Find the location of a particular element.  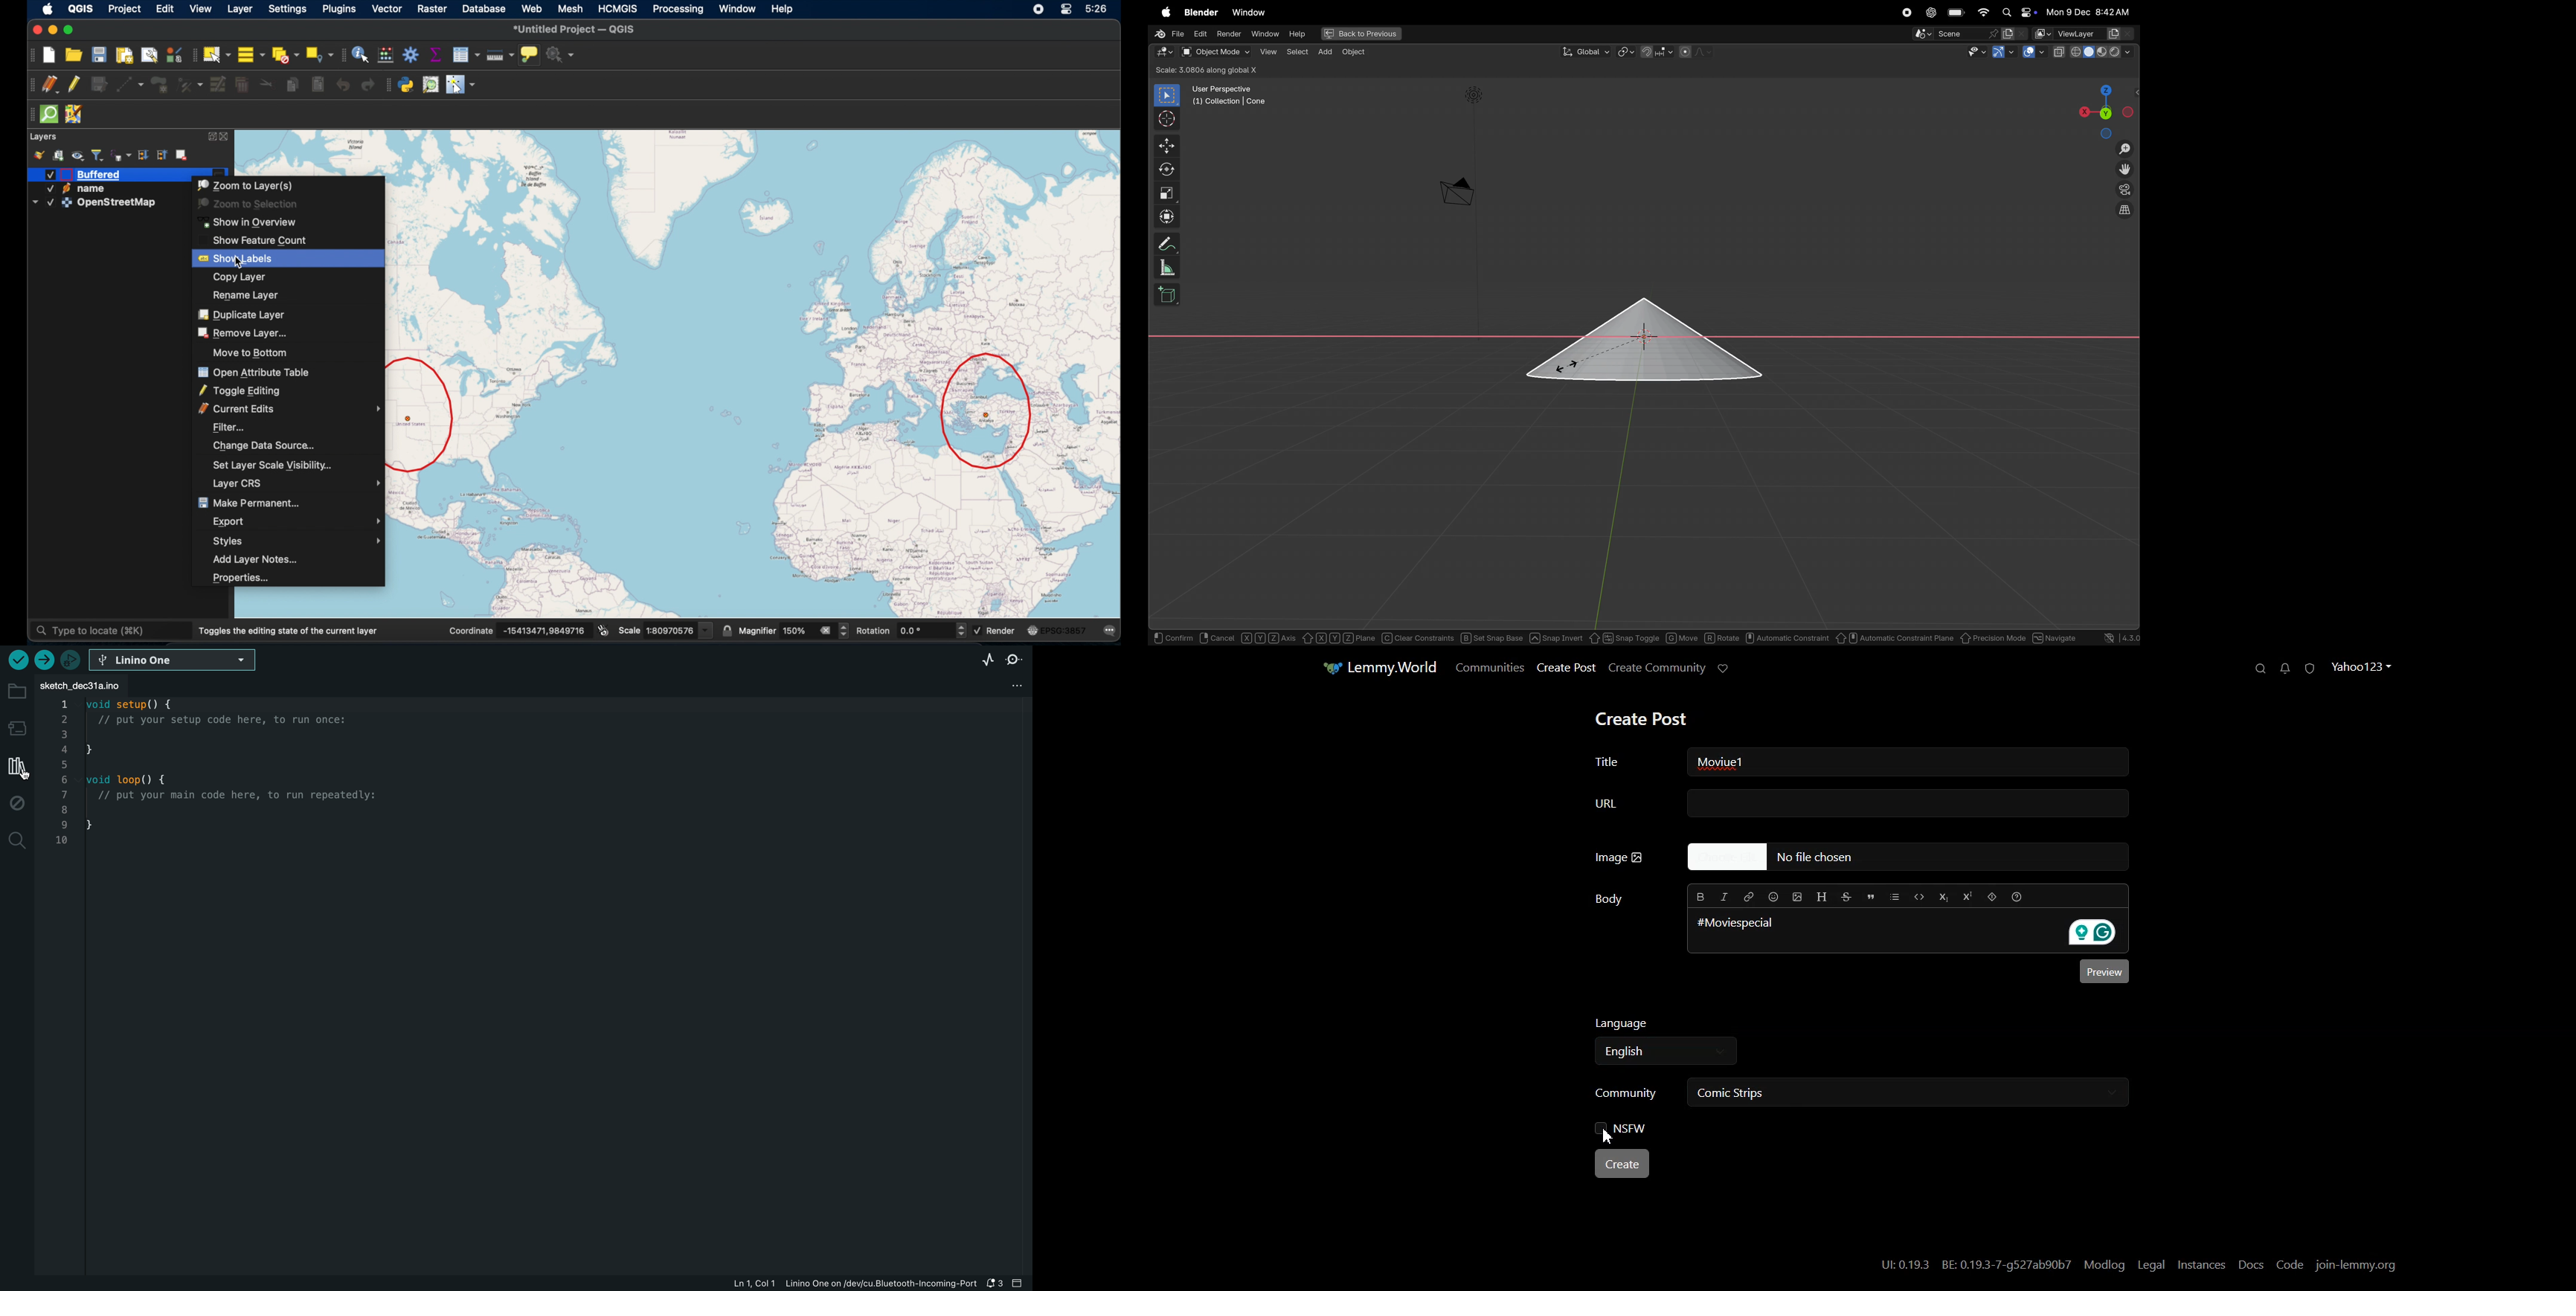

#Moviespecial is located at coordinates (1735, 923).